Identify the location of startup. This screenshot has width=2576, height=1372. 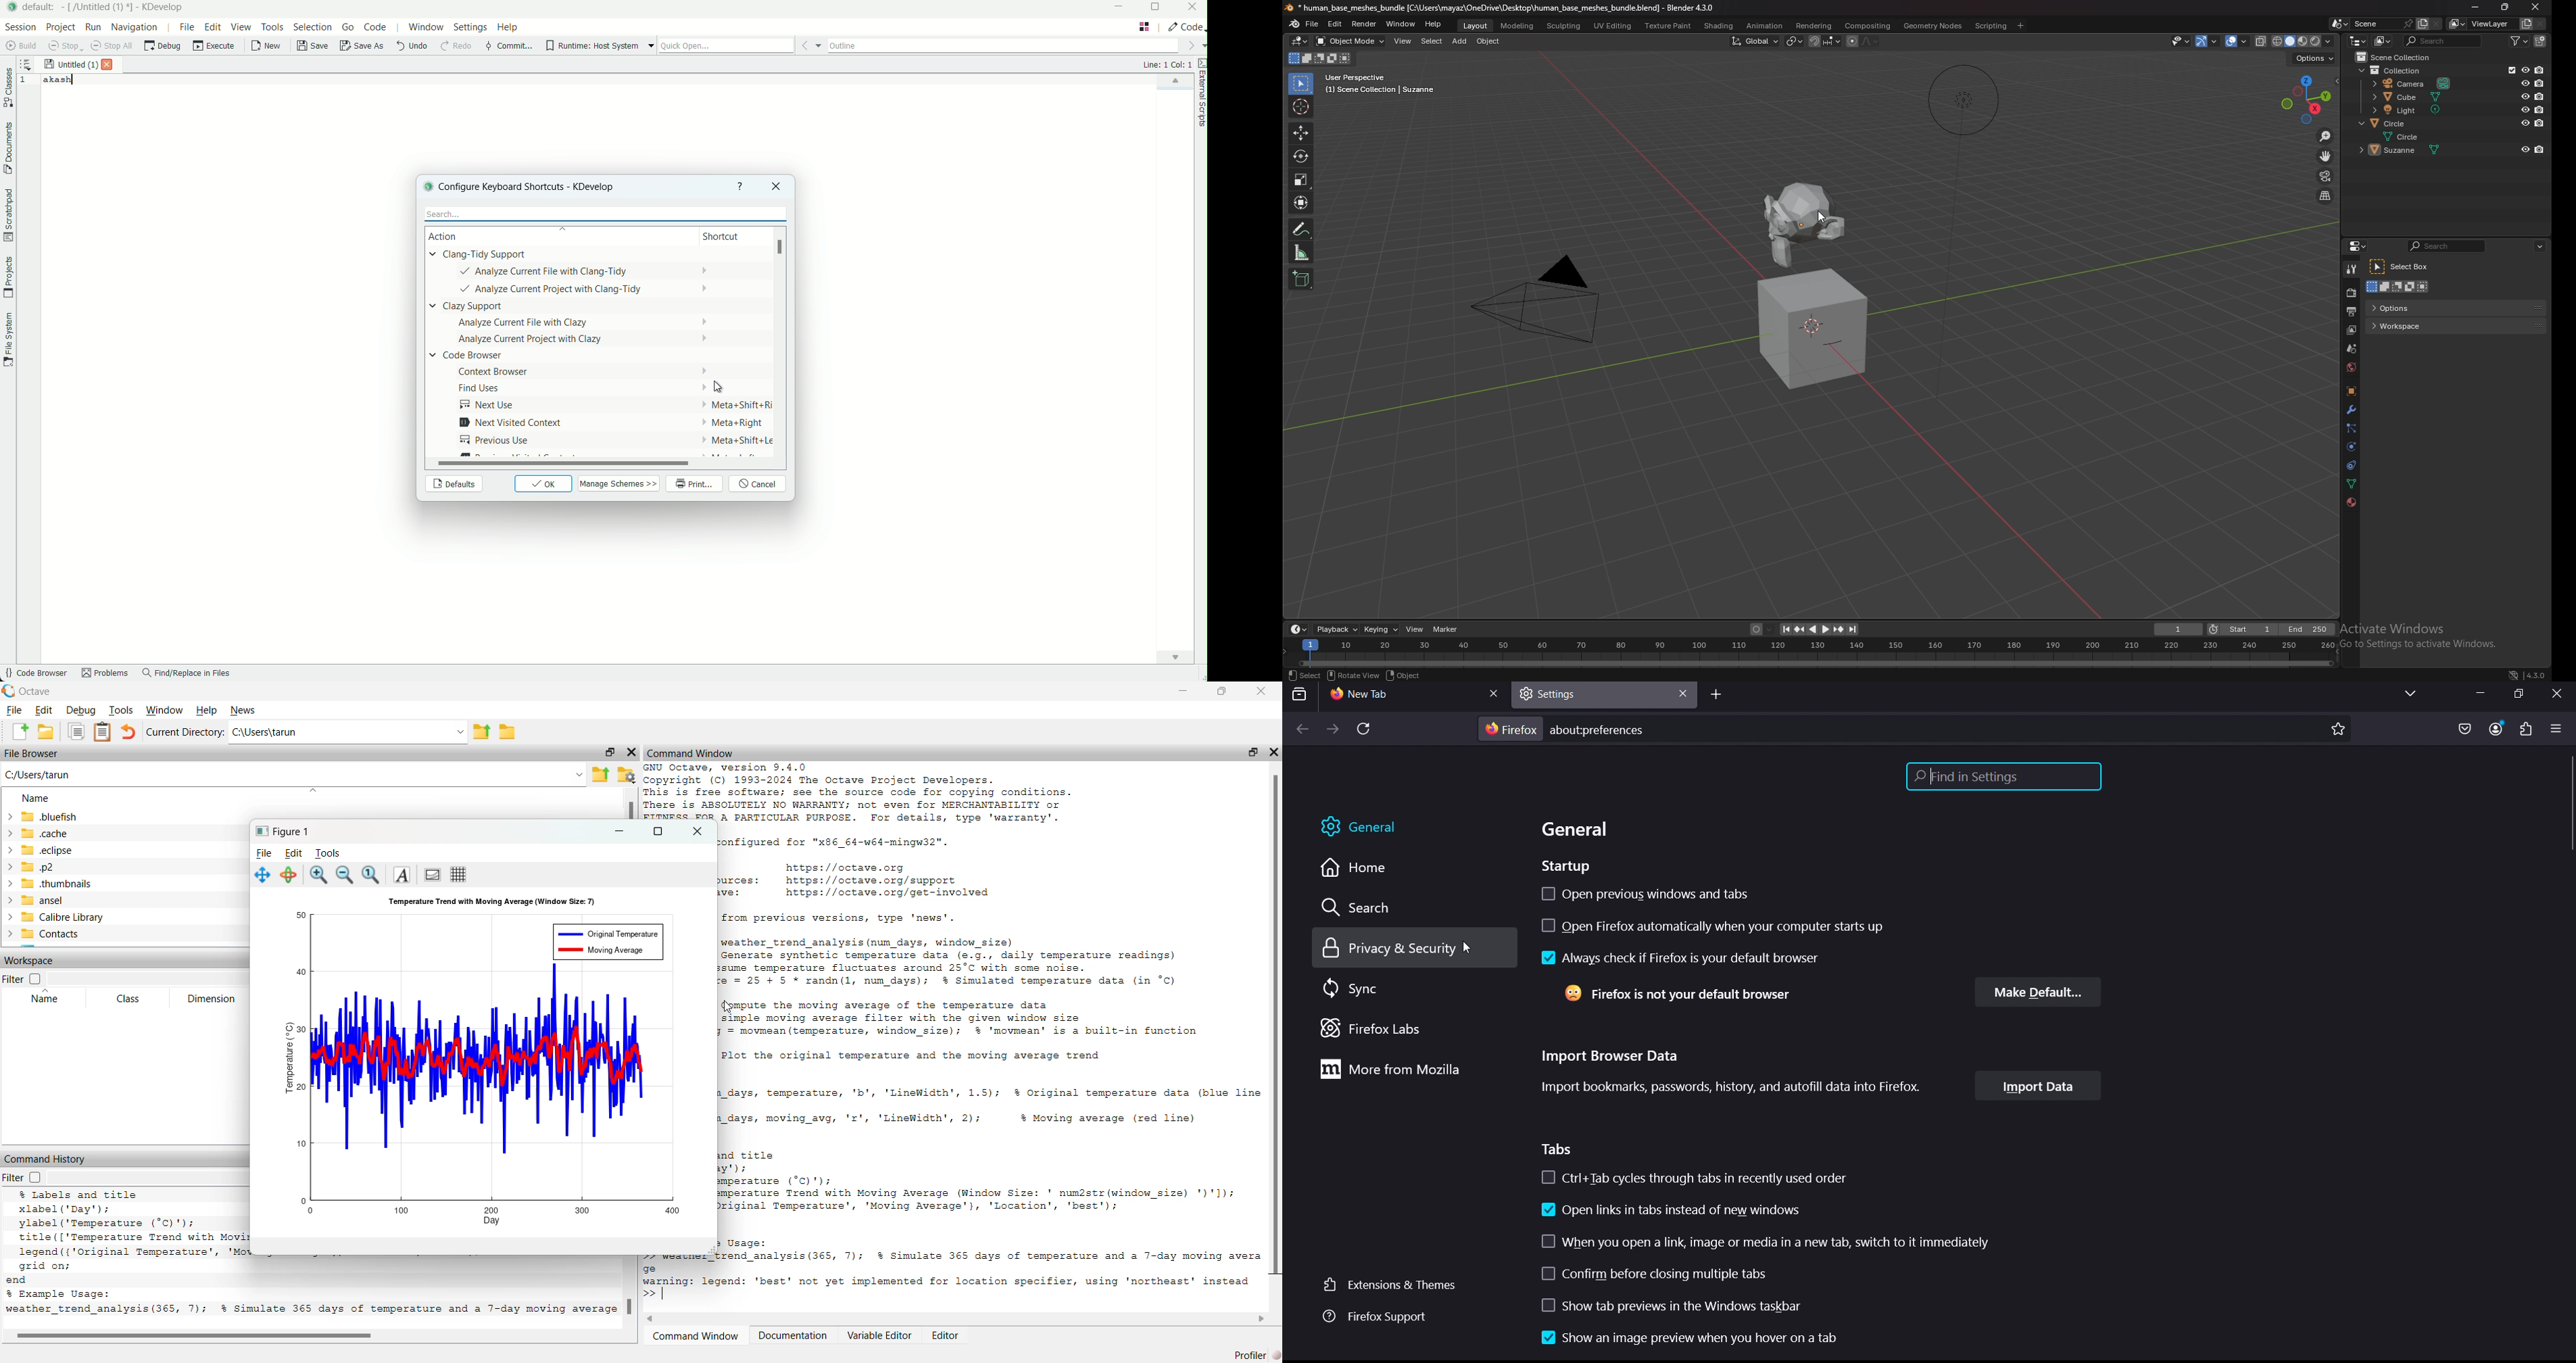
(1570, 867).